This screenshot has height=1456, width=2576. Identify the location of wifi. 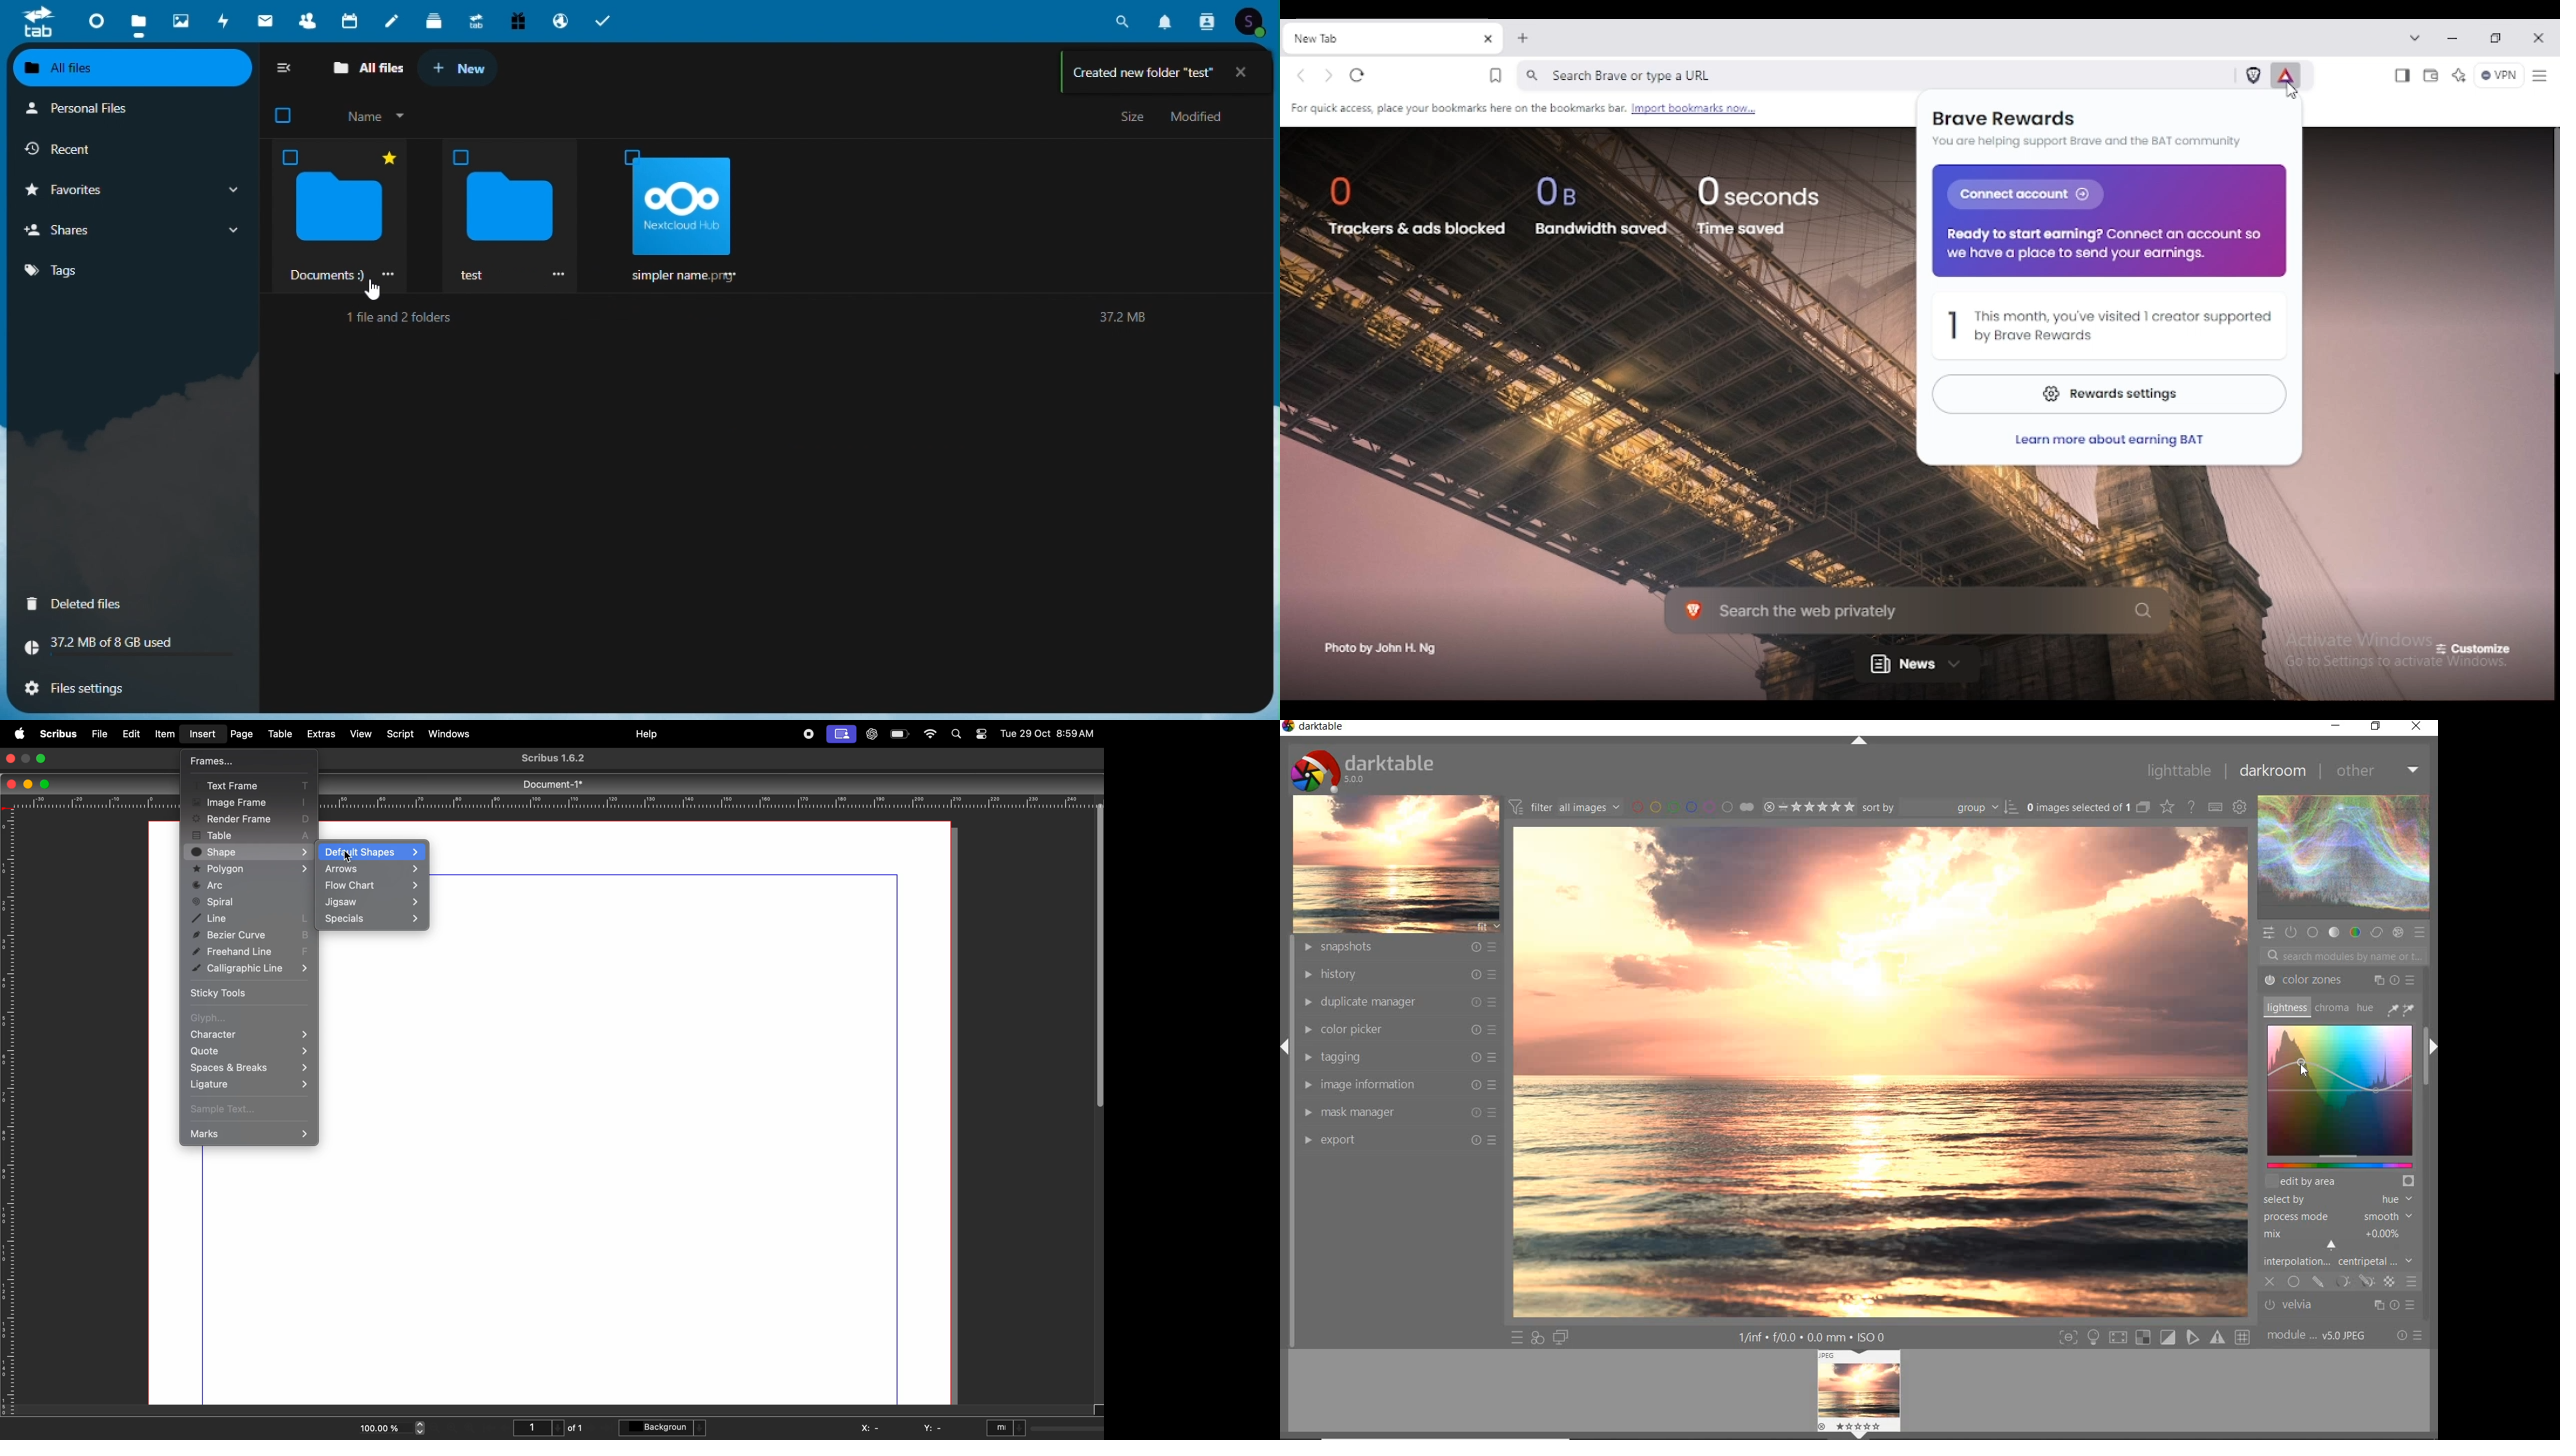
(930, 734).